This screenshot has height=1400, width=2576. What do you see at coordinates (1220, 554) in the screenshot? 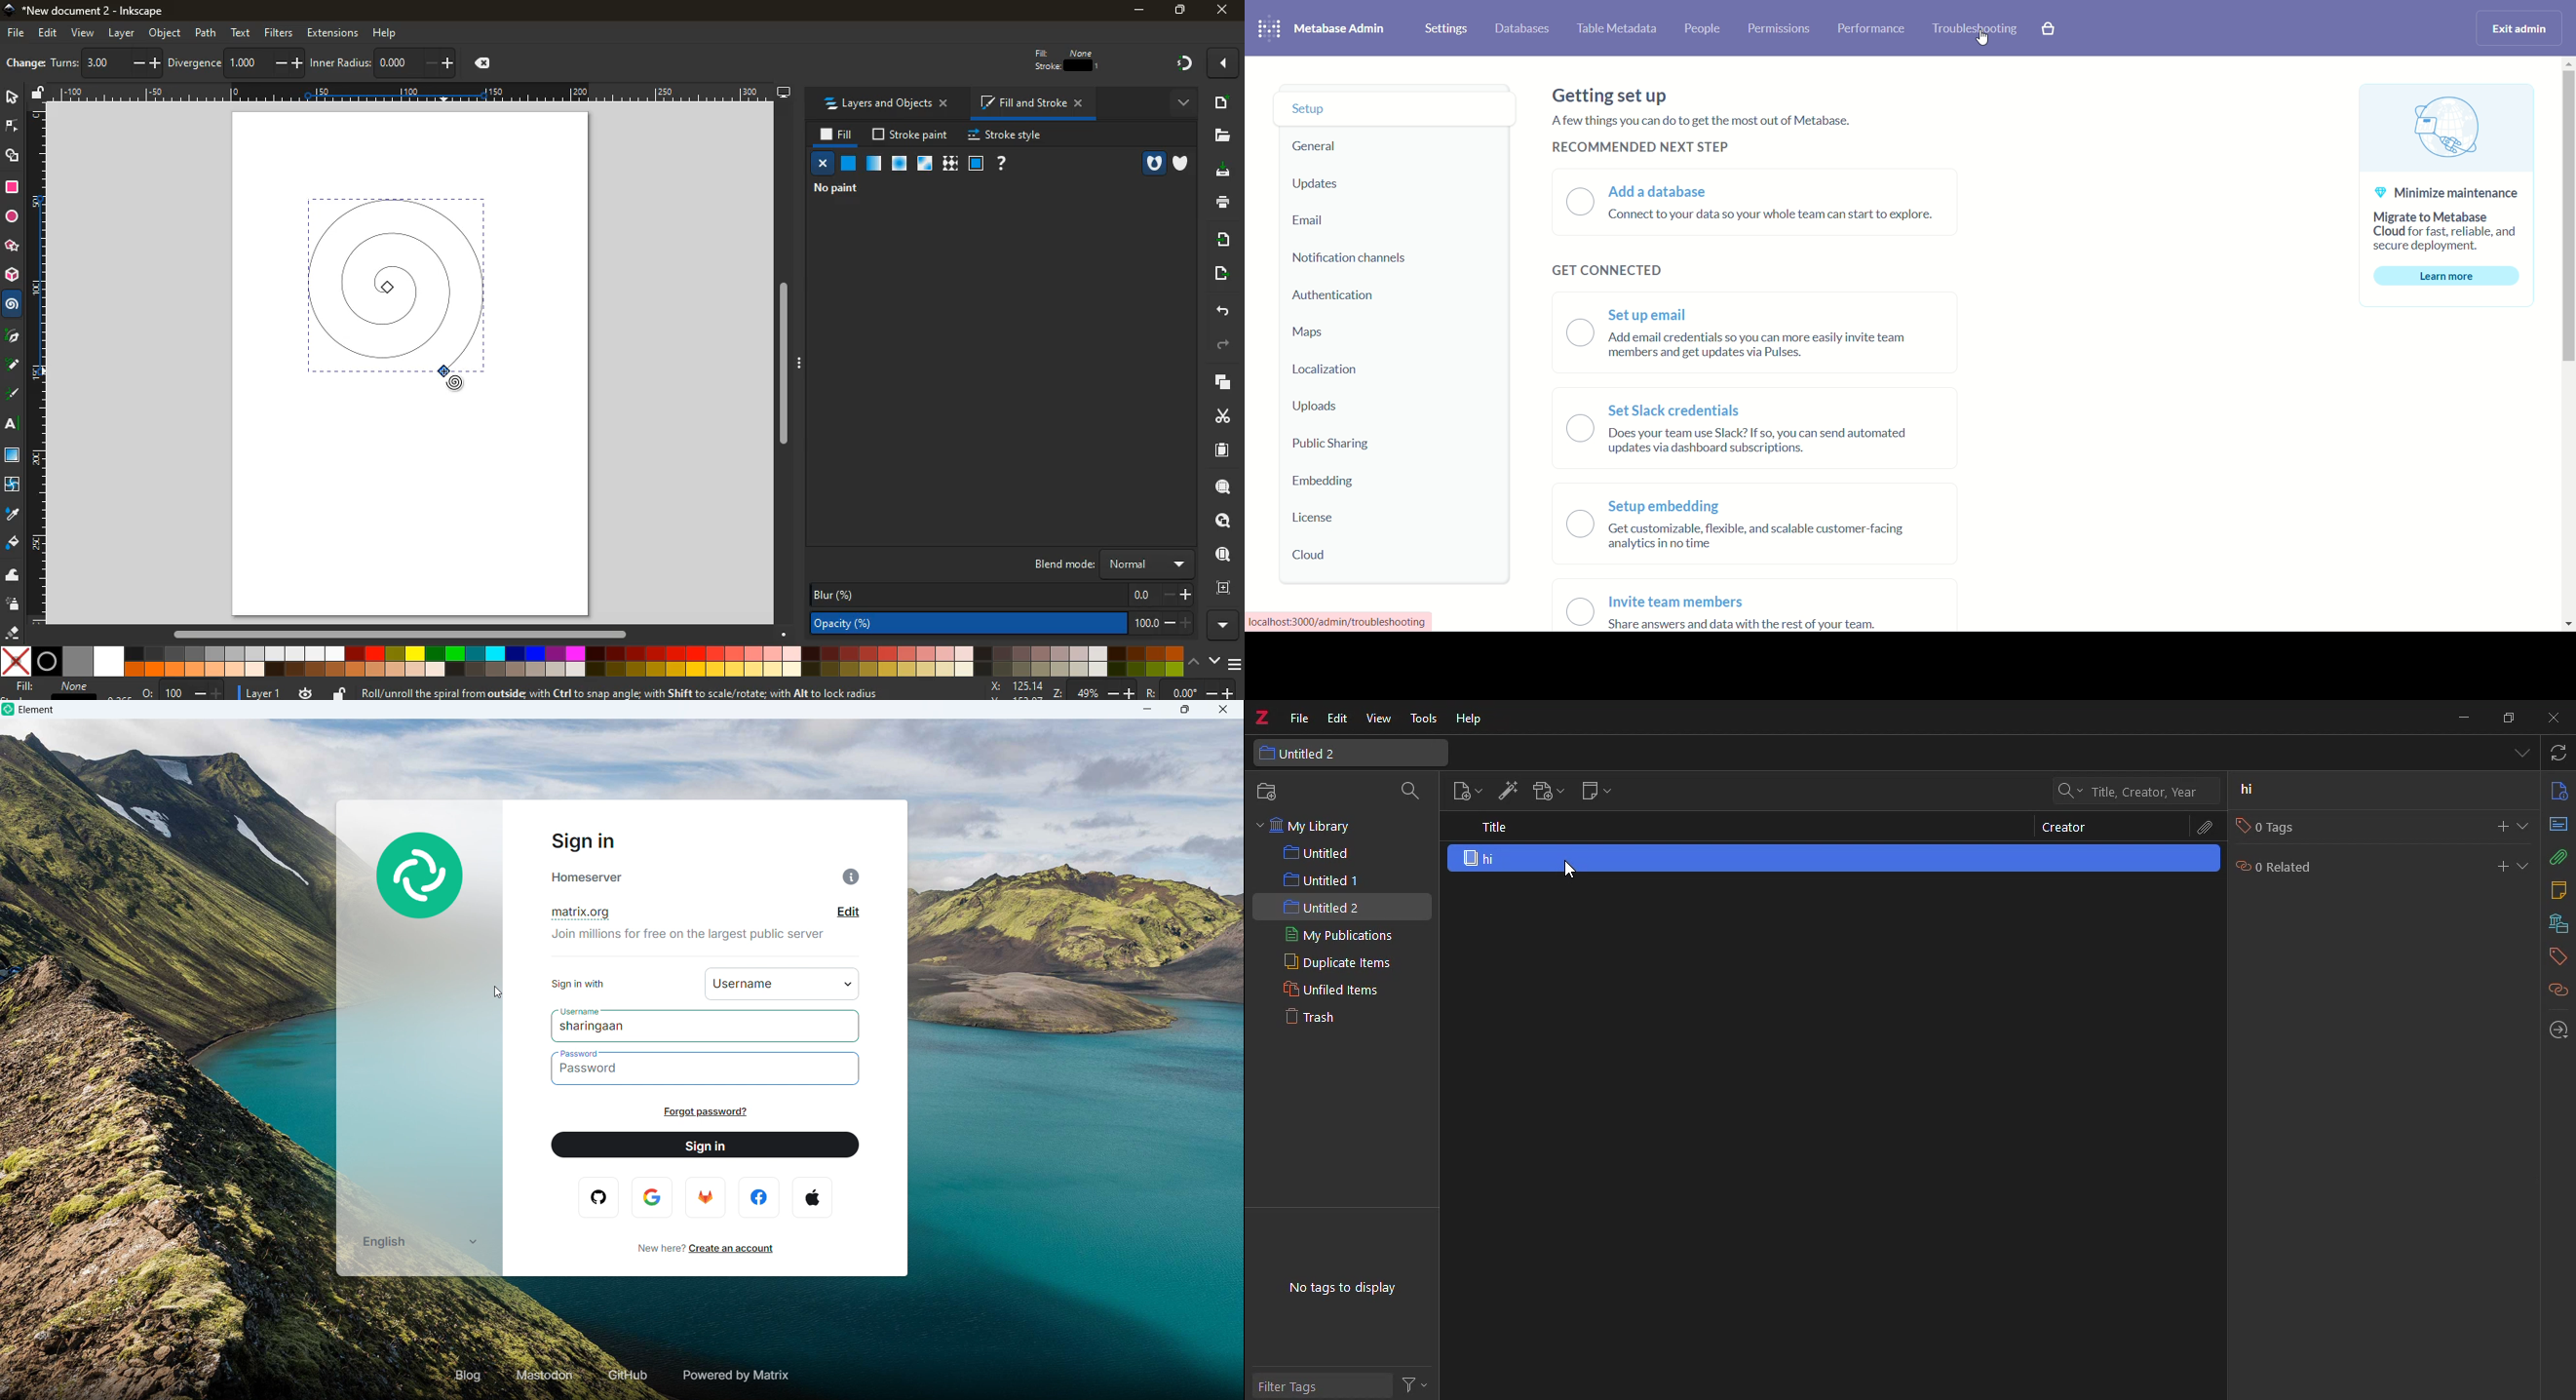
I see `find` at bounding box center [1220, 554].